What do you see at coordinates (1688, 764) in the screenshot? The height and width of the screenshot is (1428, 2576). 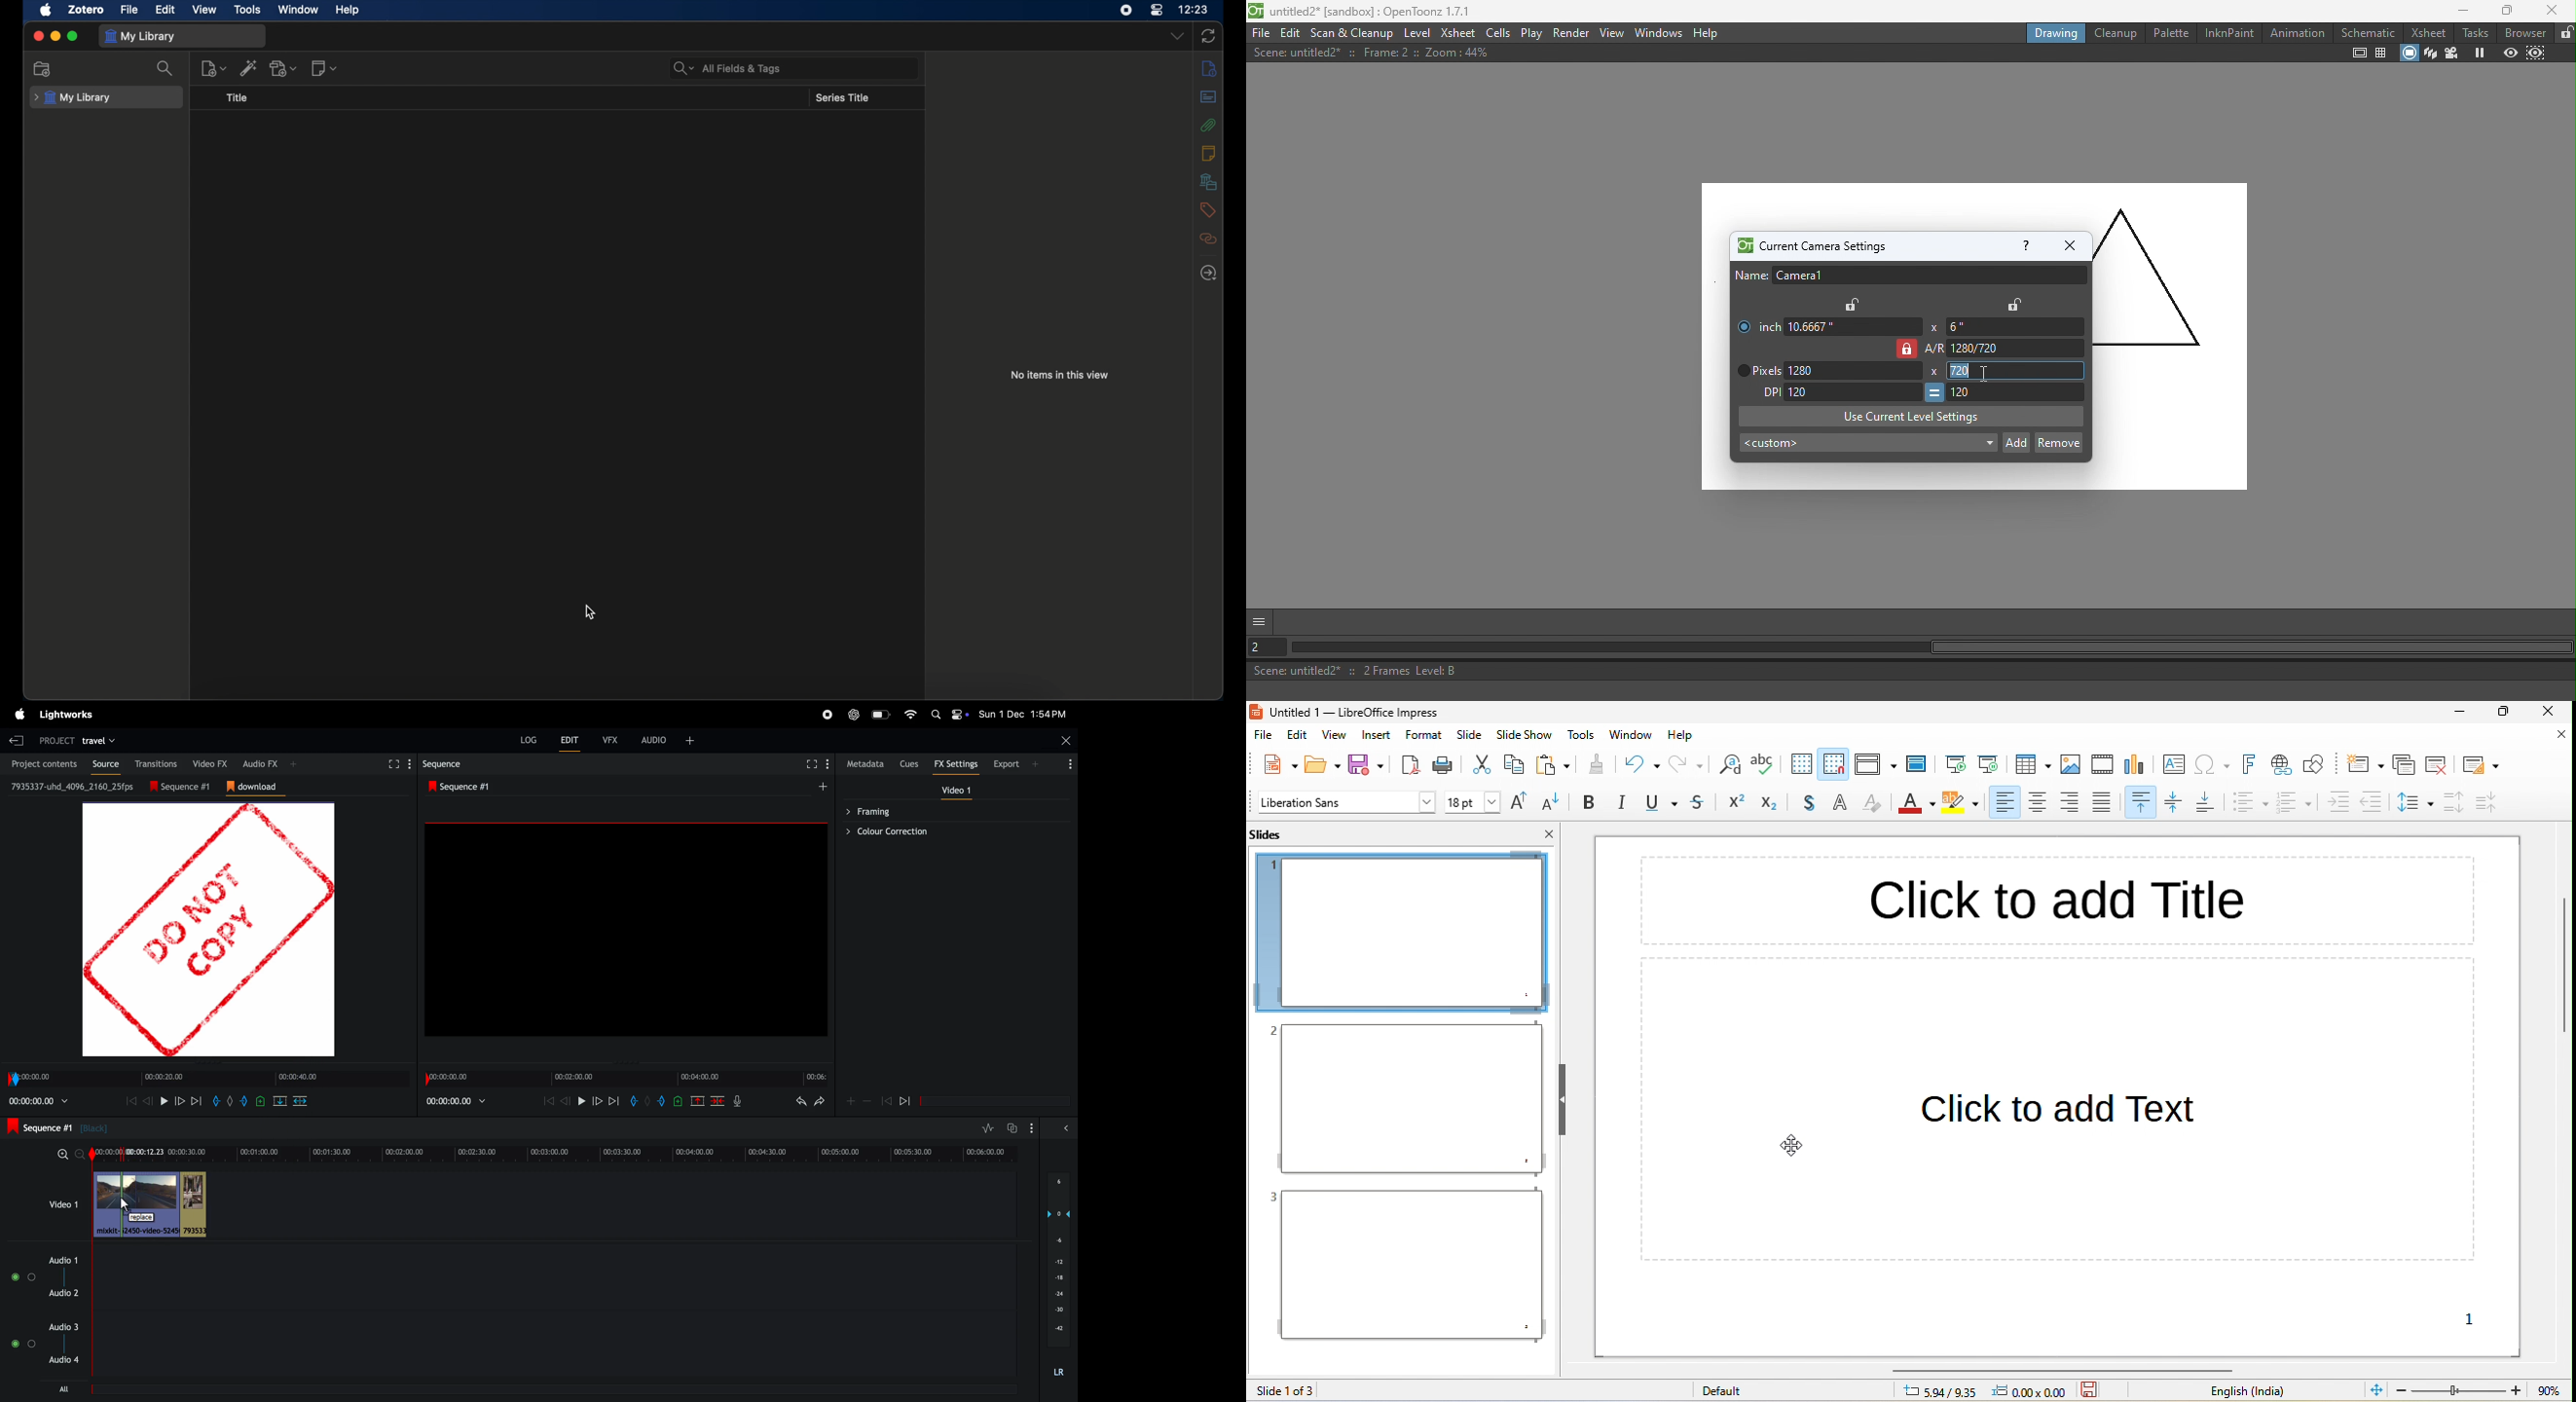 I see `redo` at bounding box center [1688, 764].